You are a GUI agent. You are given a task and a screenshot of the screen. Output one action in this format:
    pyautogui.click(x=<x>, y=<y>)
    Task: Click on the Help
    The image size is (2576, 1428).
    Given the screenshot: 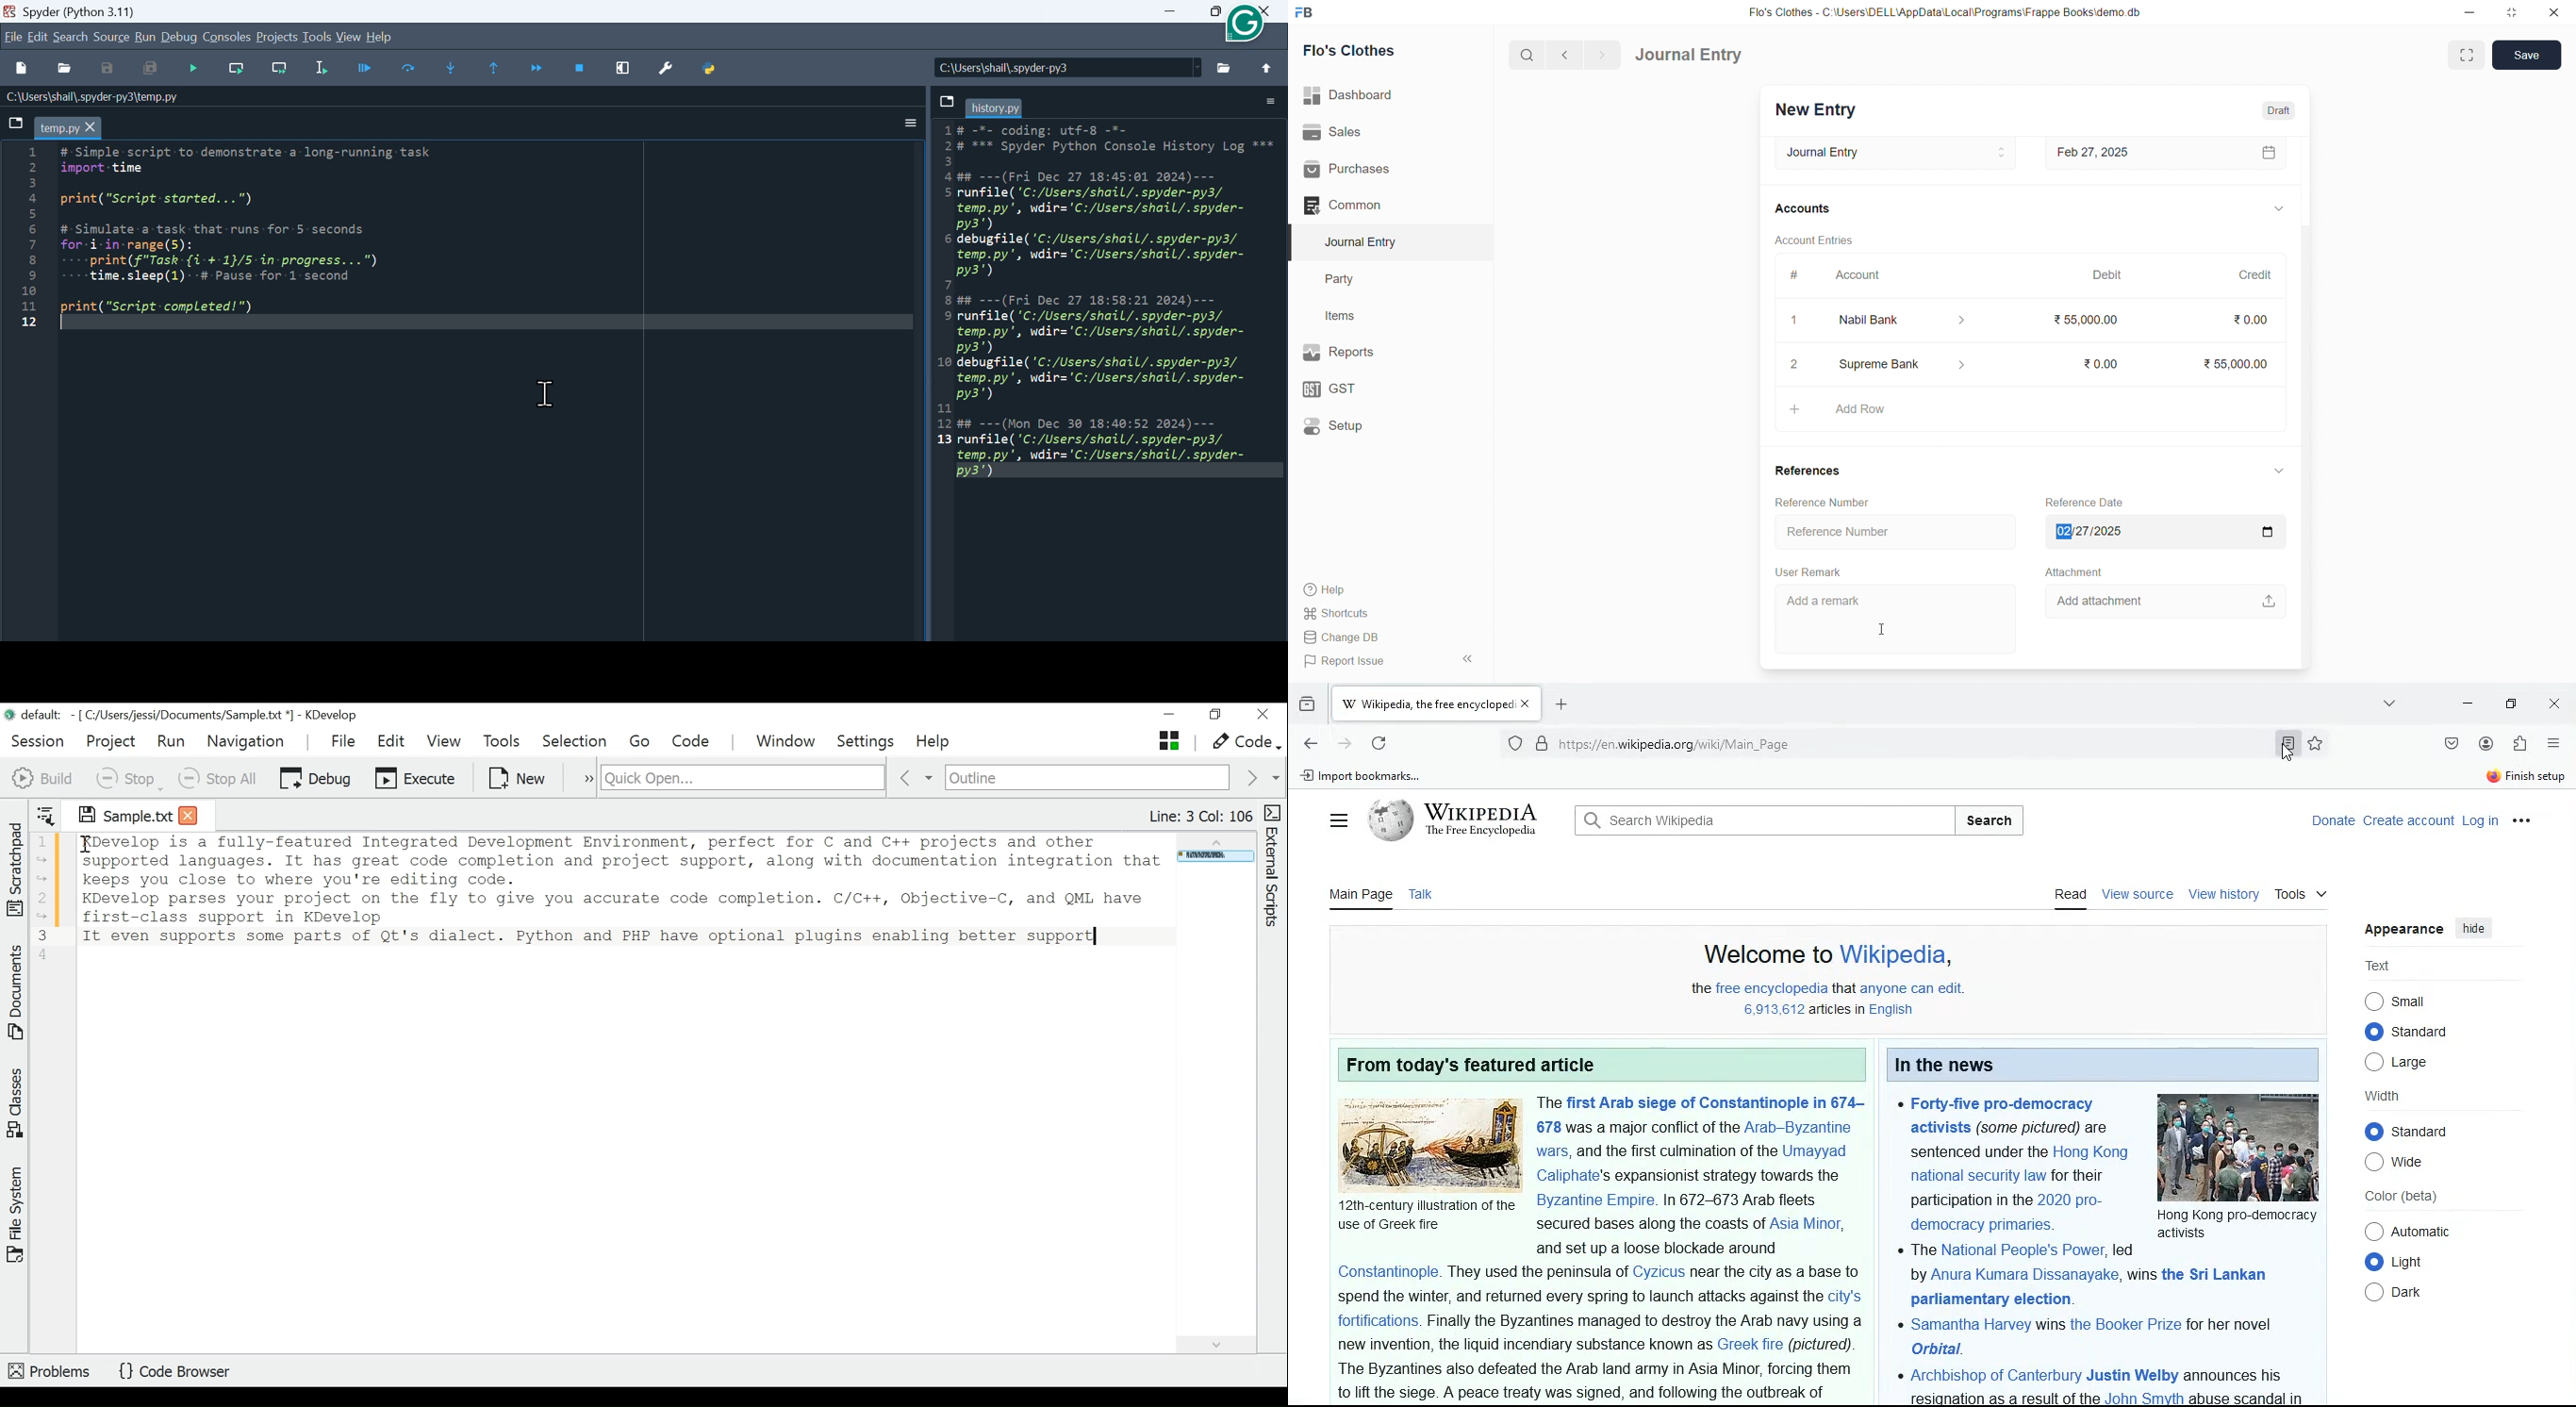 What is the action you would take?
    pyautogui.click(x=1372, y=591)
    